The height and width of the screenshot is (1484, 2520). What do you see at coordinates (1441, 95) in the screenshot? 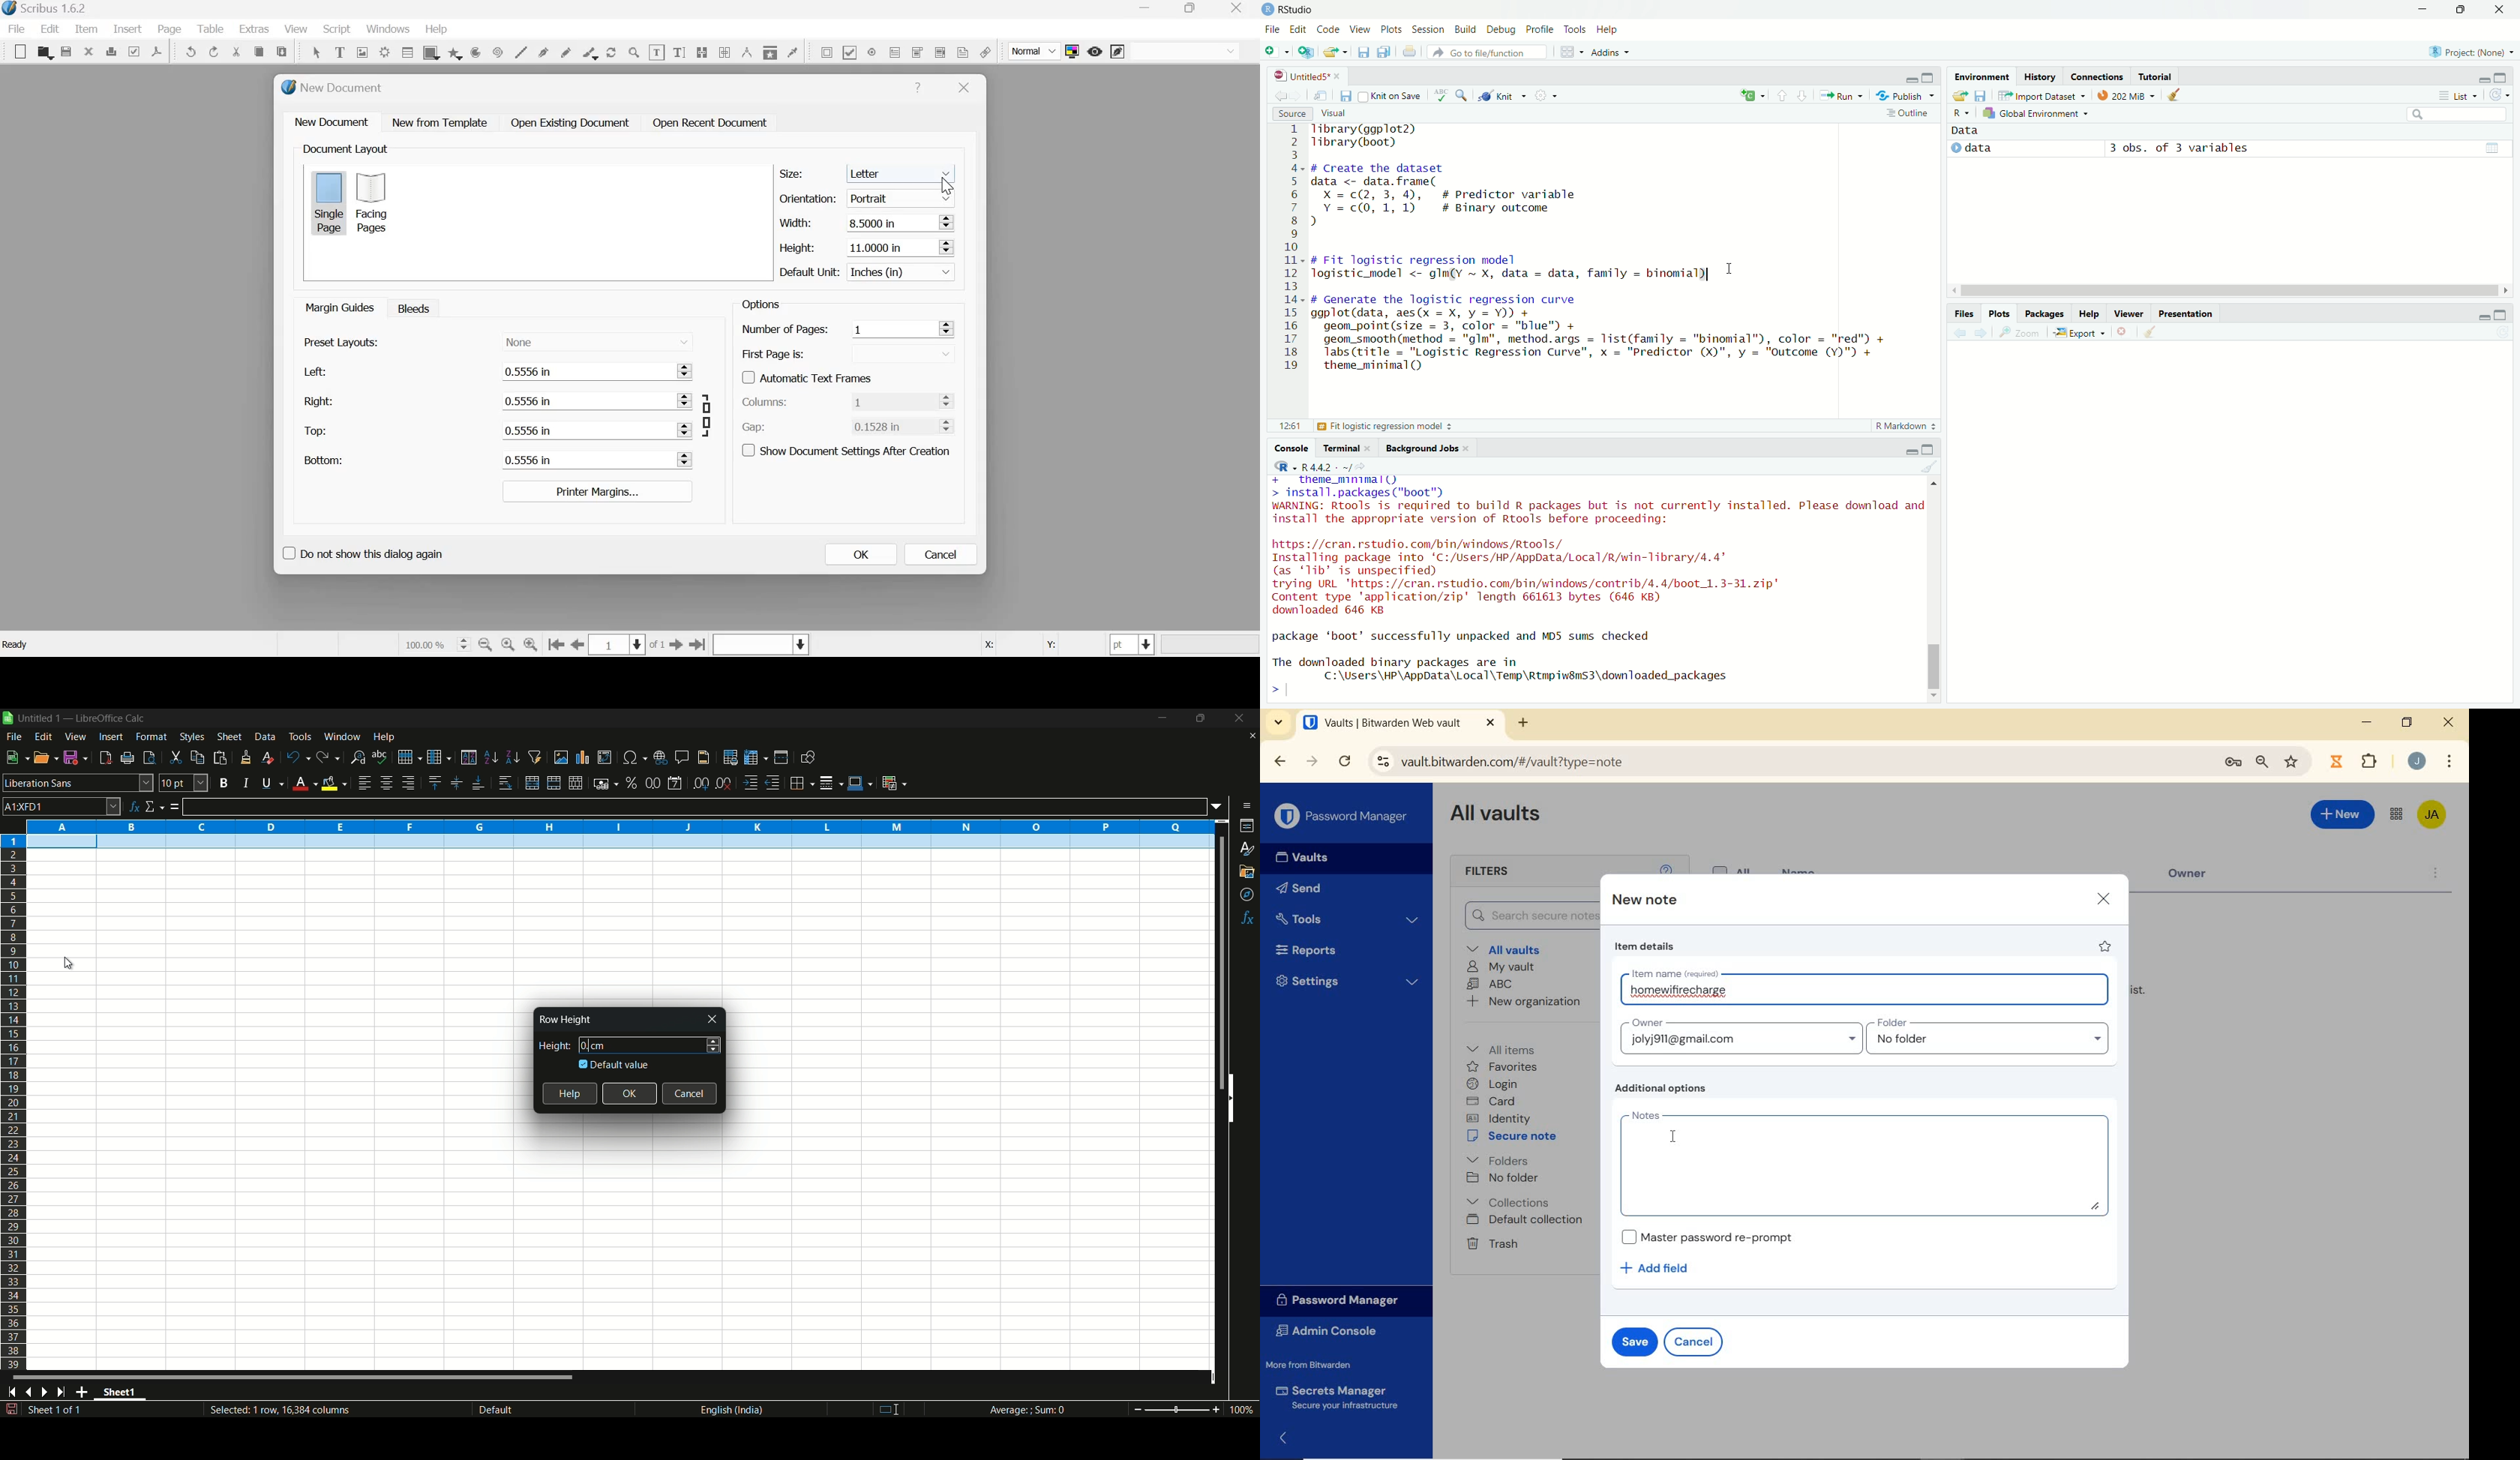
I see `Check spelling in the document` at bounding box center [1441, 95].